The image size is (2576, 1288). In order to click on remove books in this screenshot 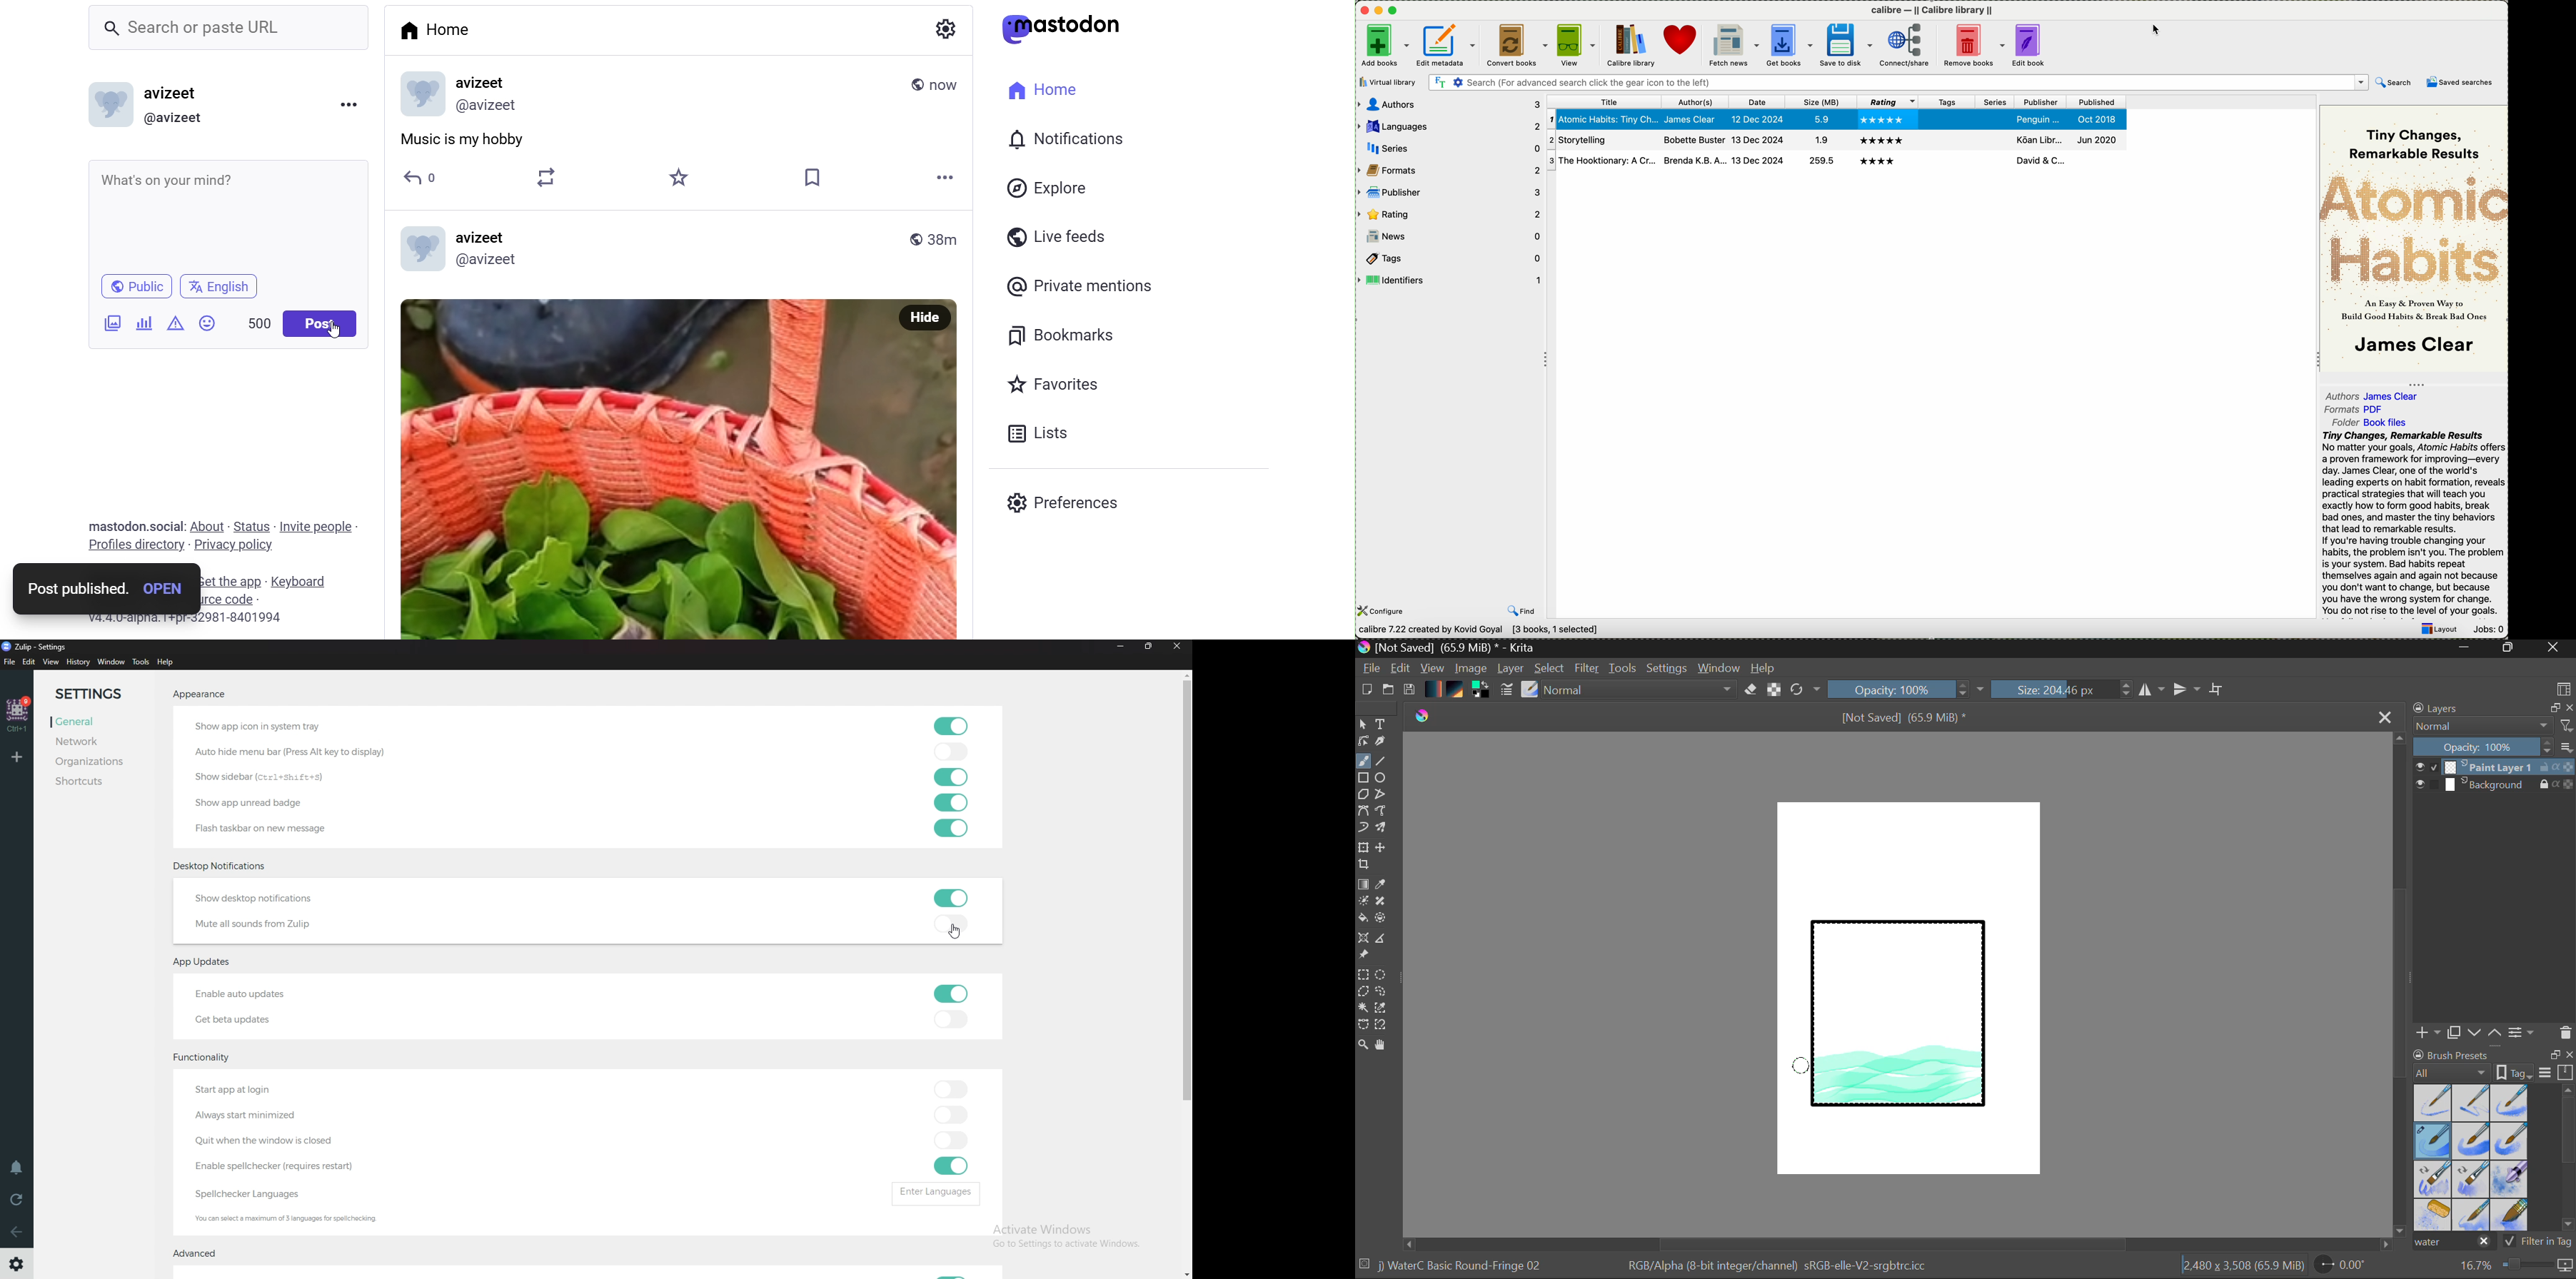, I will do `click(1974, 45)`.